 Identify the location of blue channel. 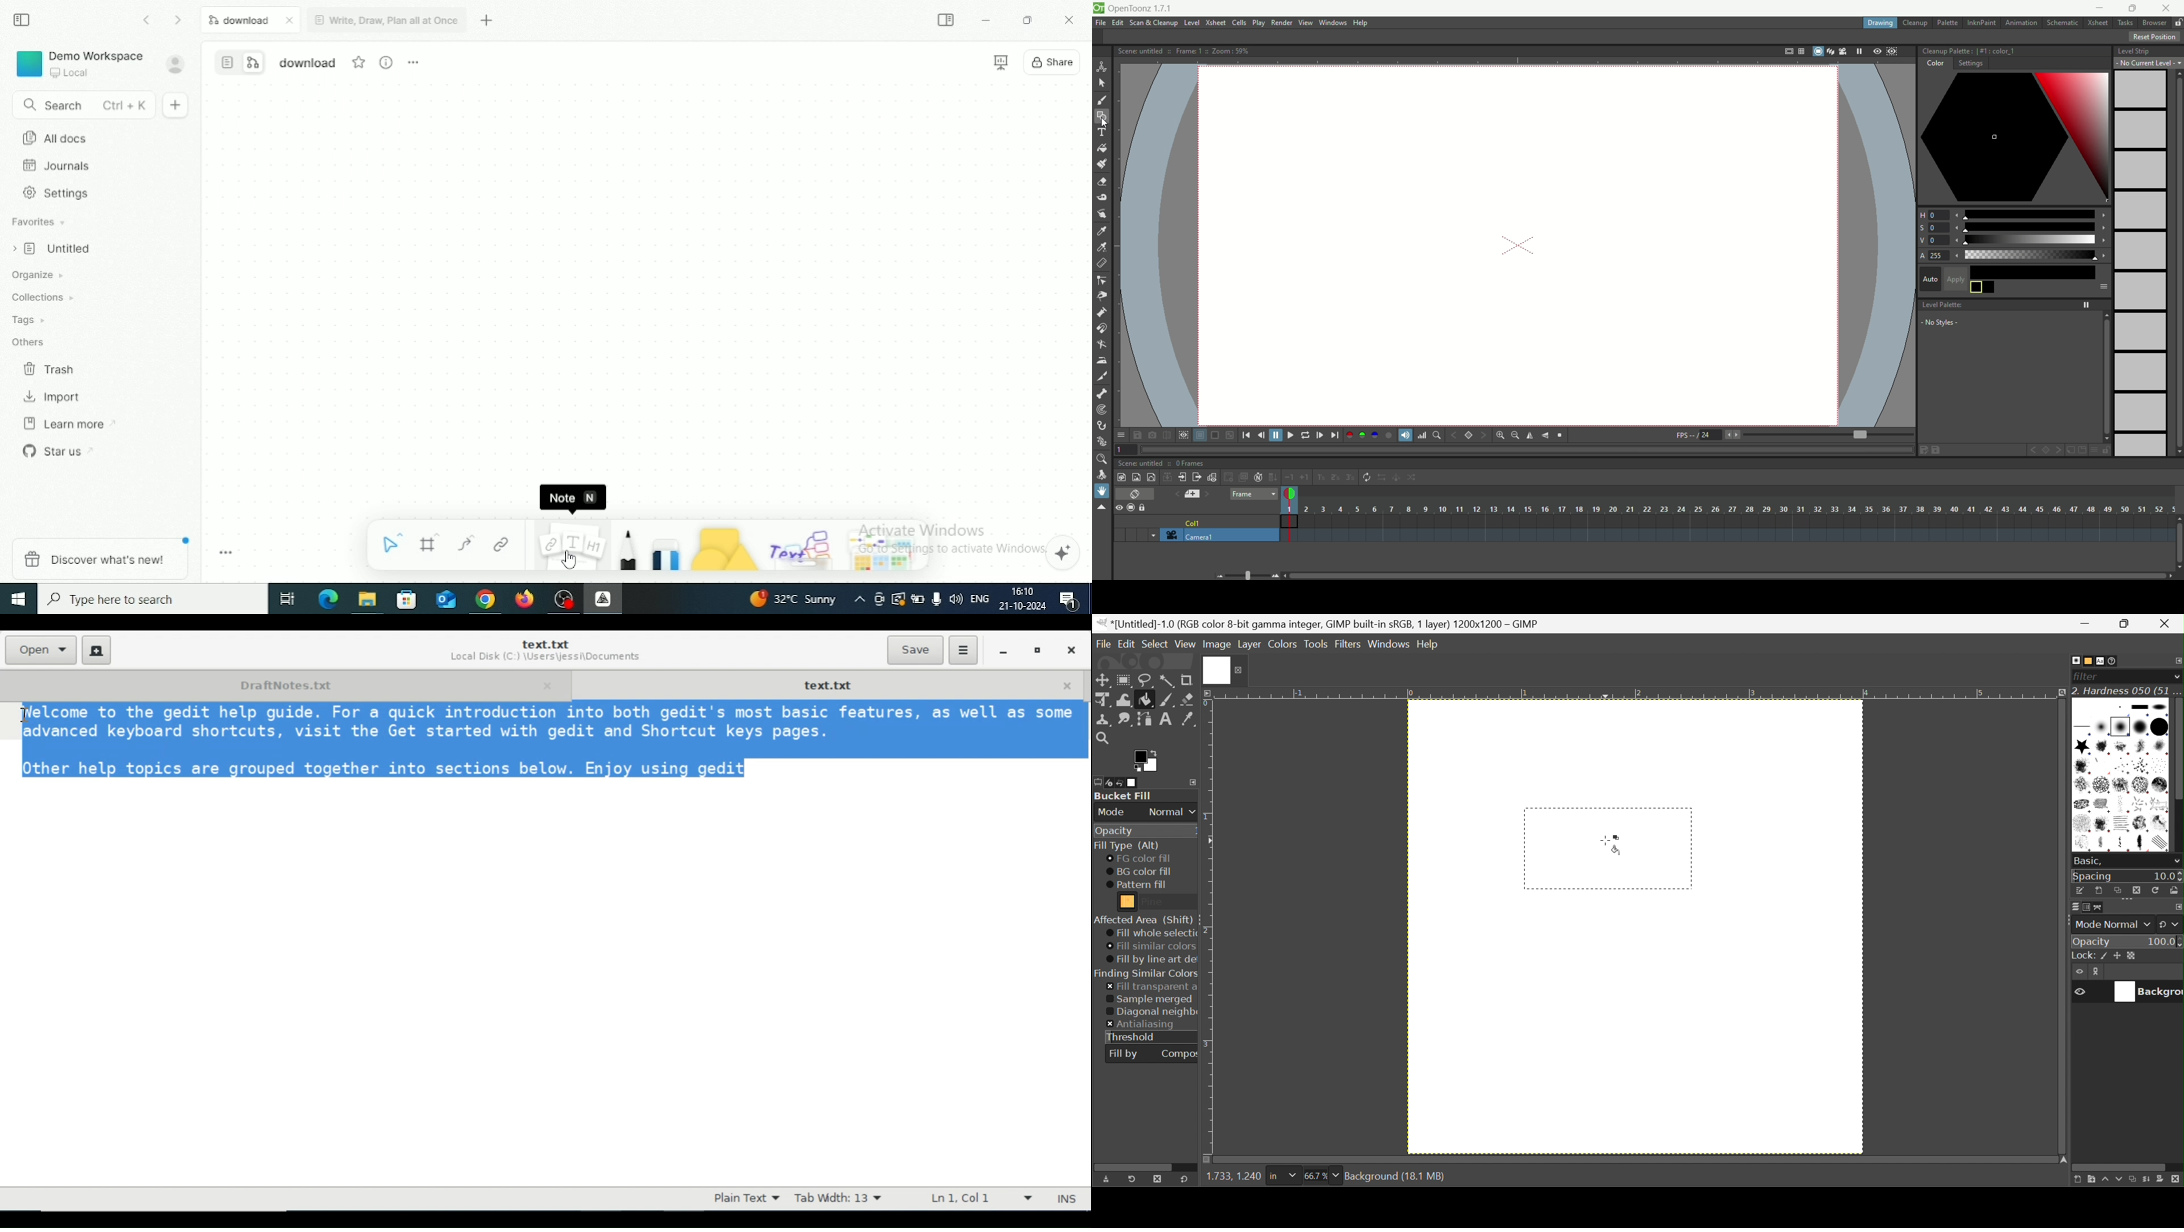
(1373, 435).